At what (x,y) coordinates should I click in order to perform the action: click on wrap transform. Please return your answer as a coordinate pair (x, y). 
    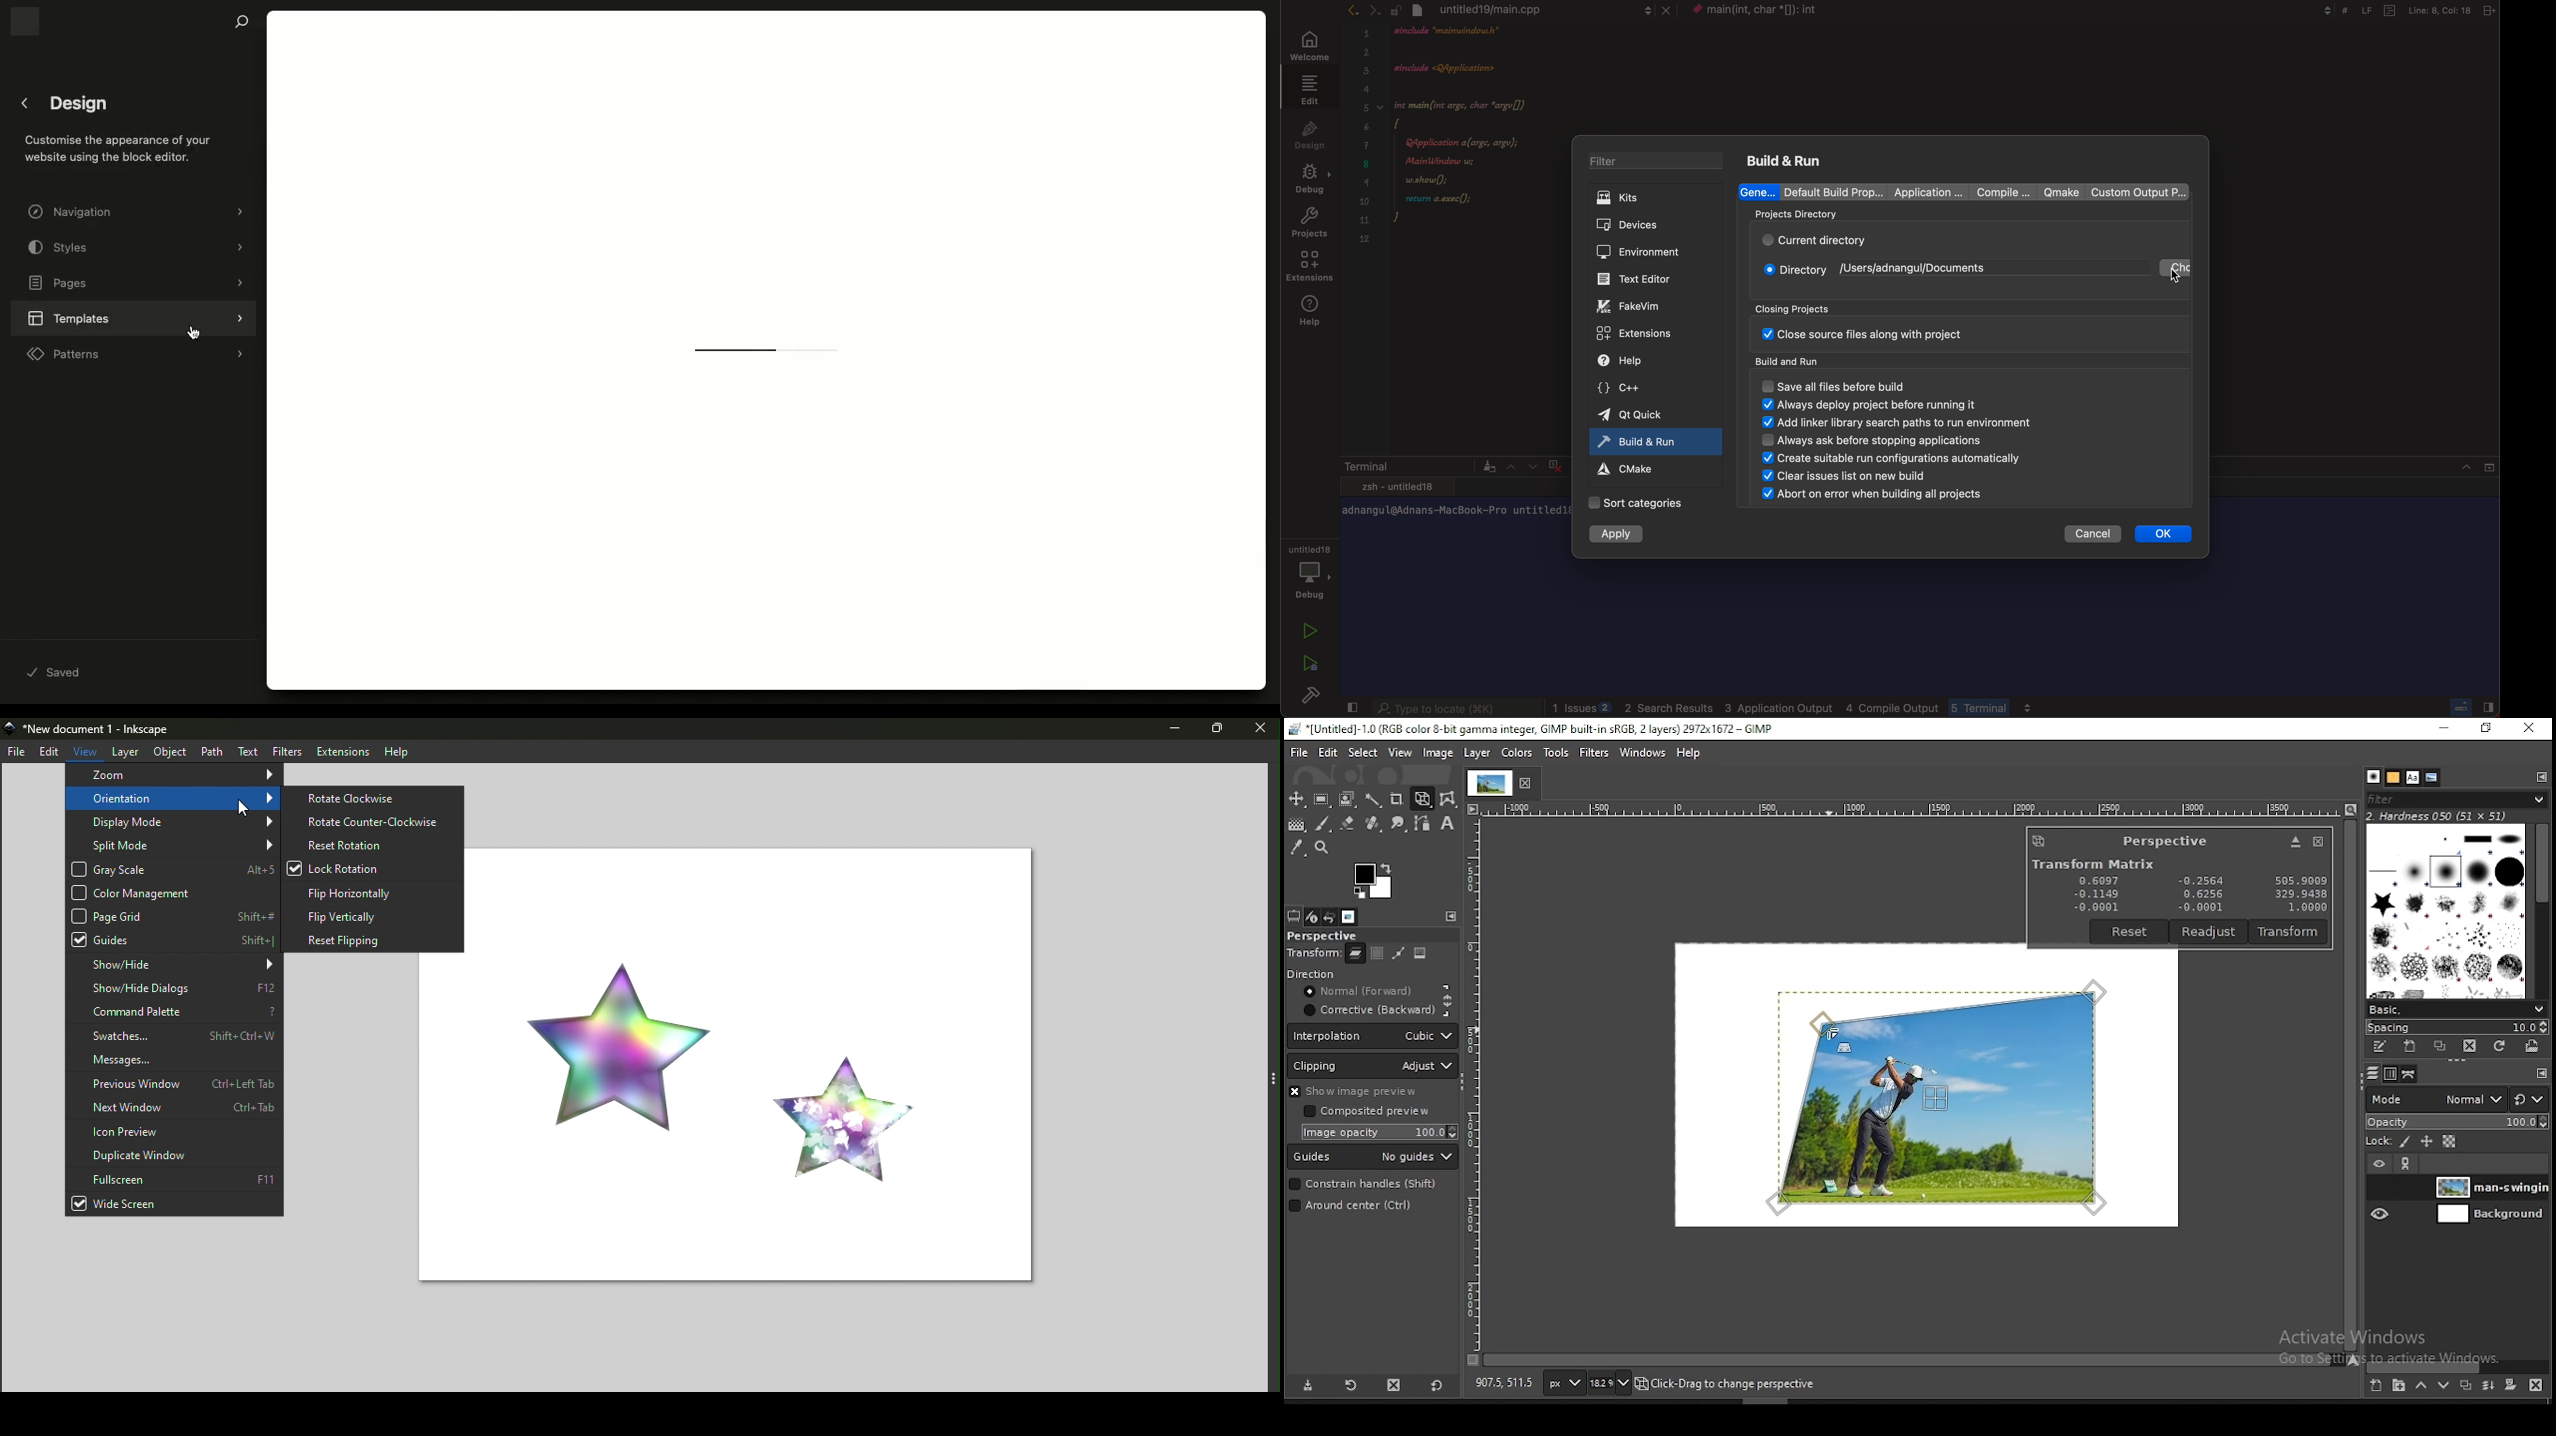
    Looking at the image, I should click on (1450, 798).